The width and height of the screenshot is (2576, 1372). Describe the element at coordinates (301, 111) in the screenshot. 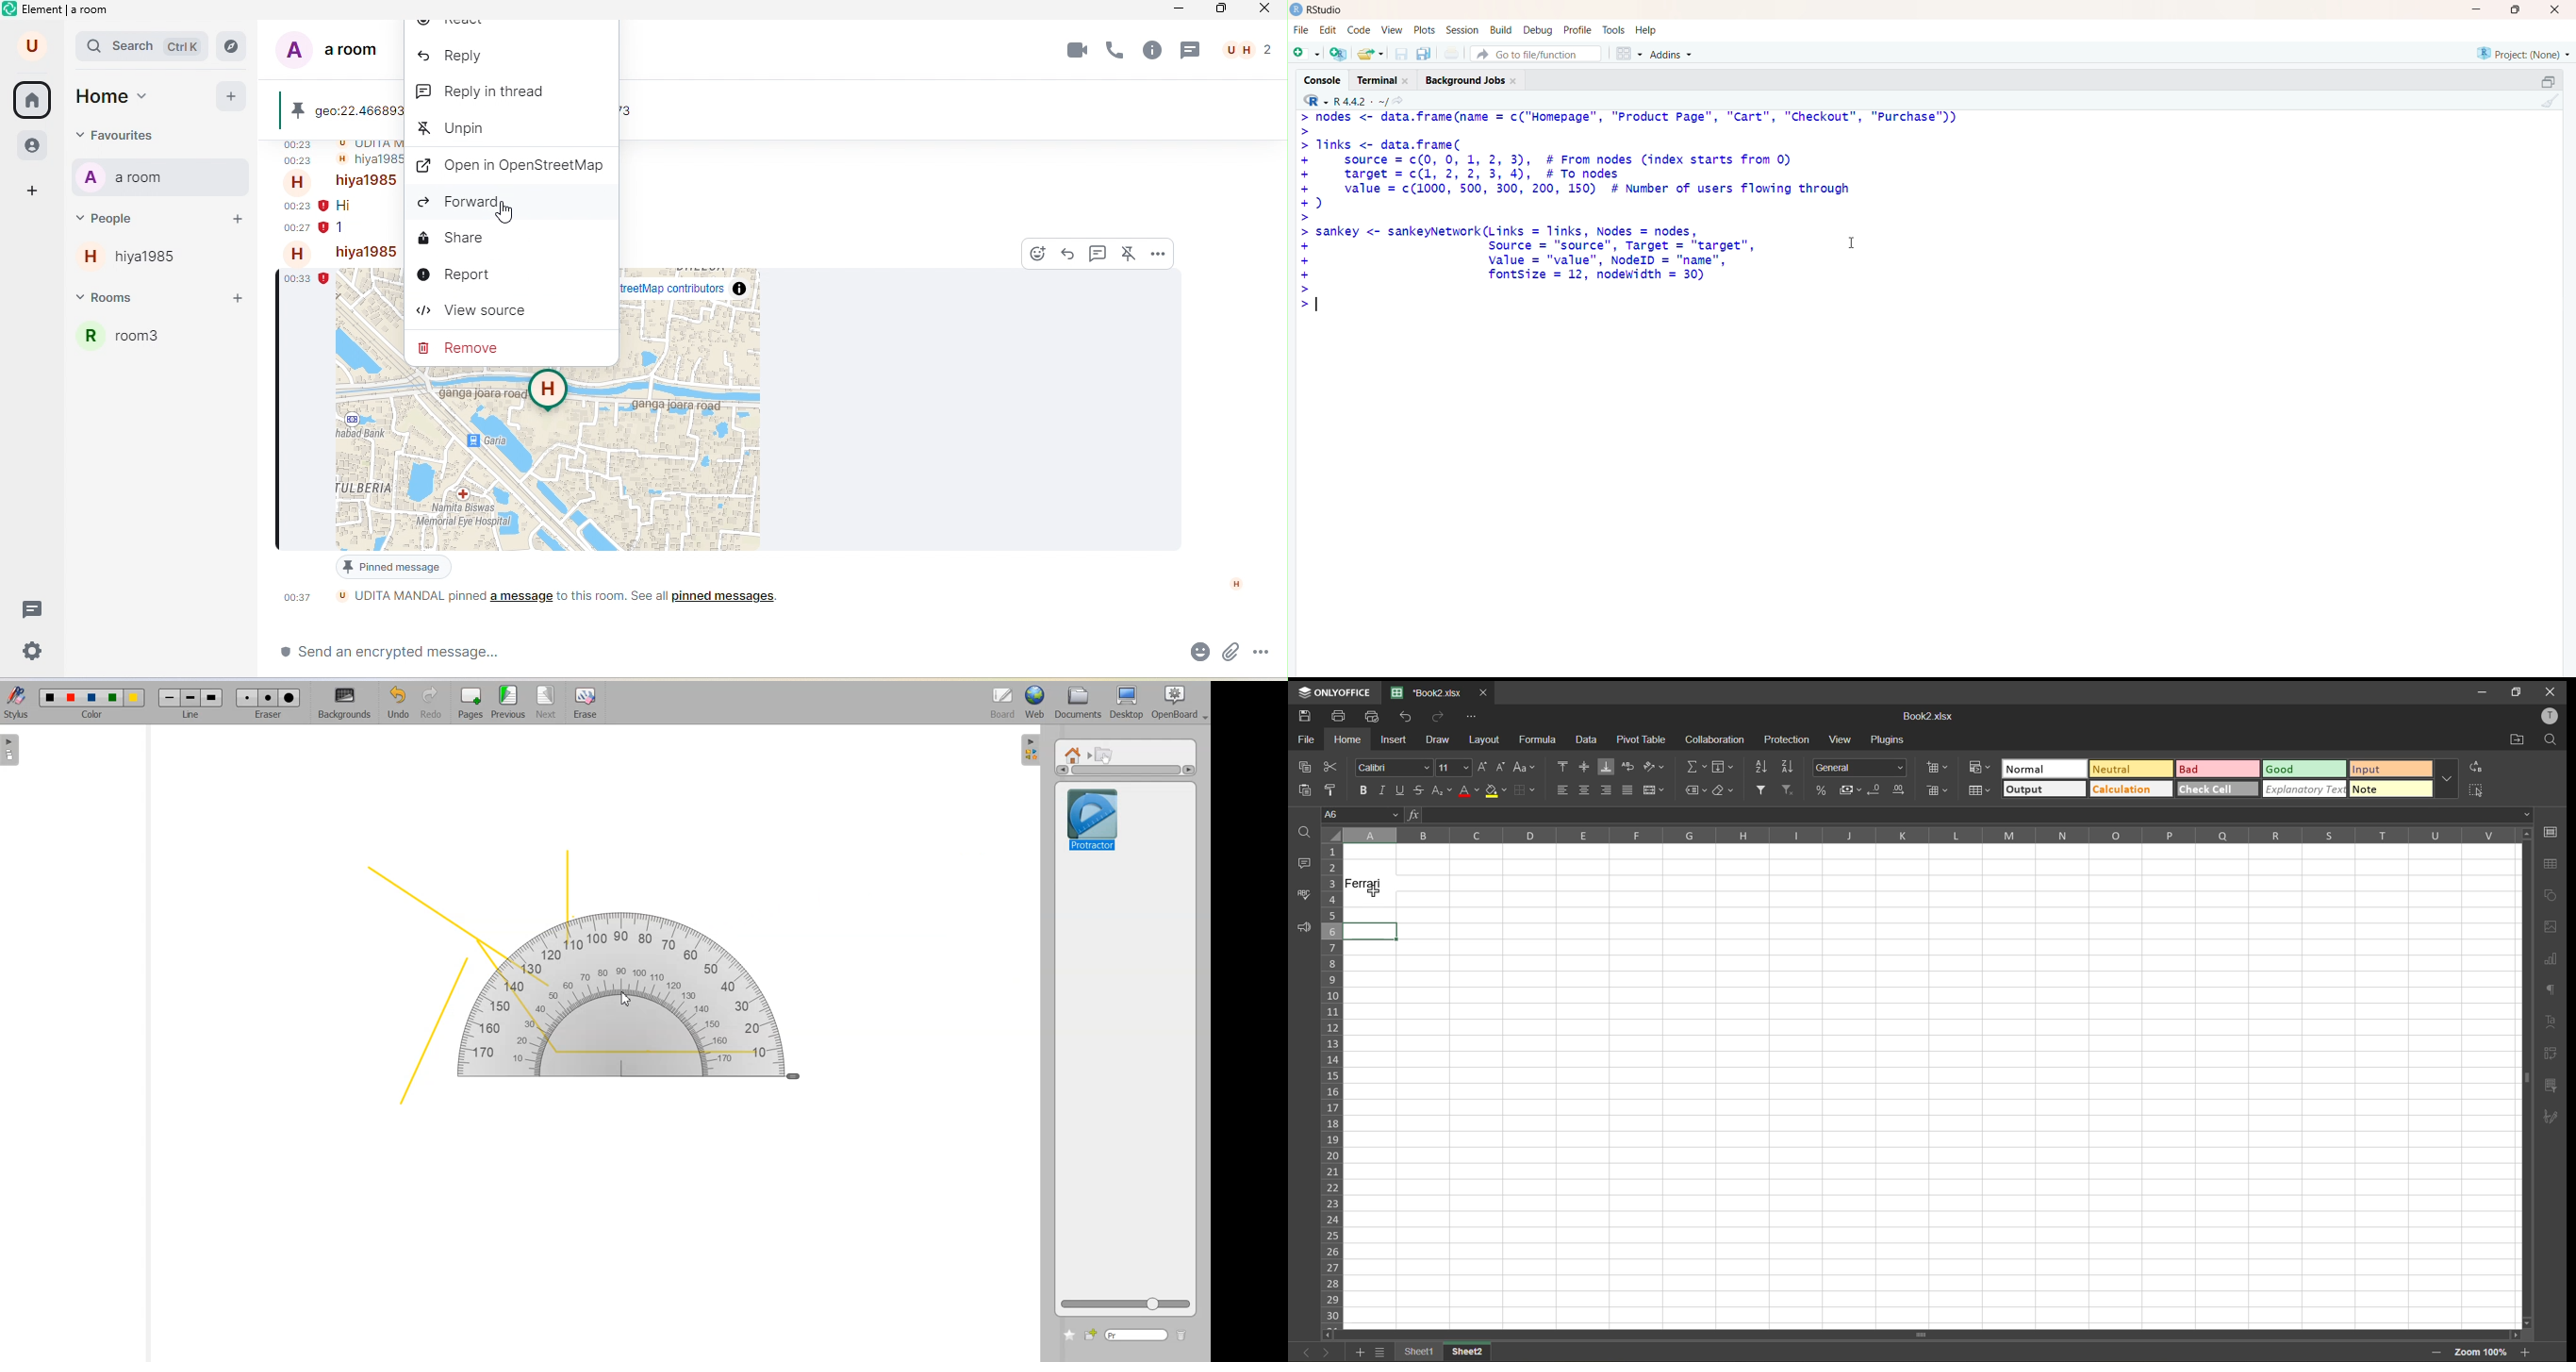

I see `pinned` at that location.